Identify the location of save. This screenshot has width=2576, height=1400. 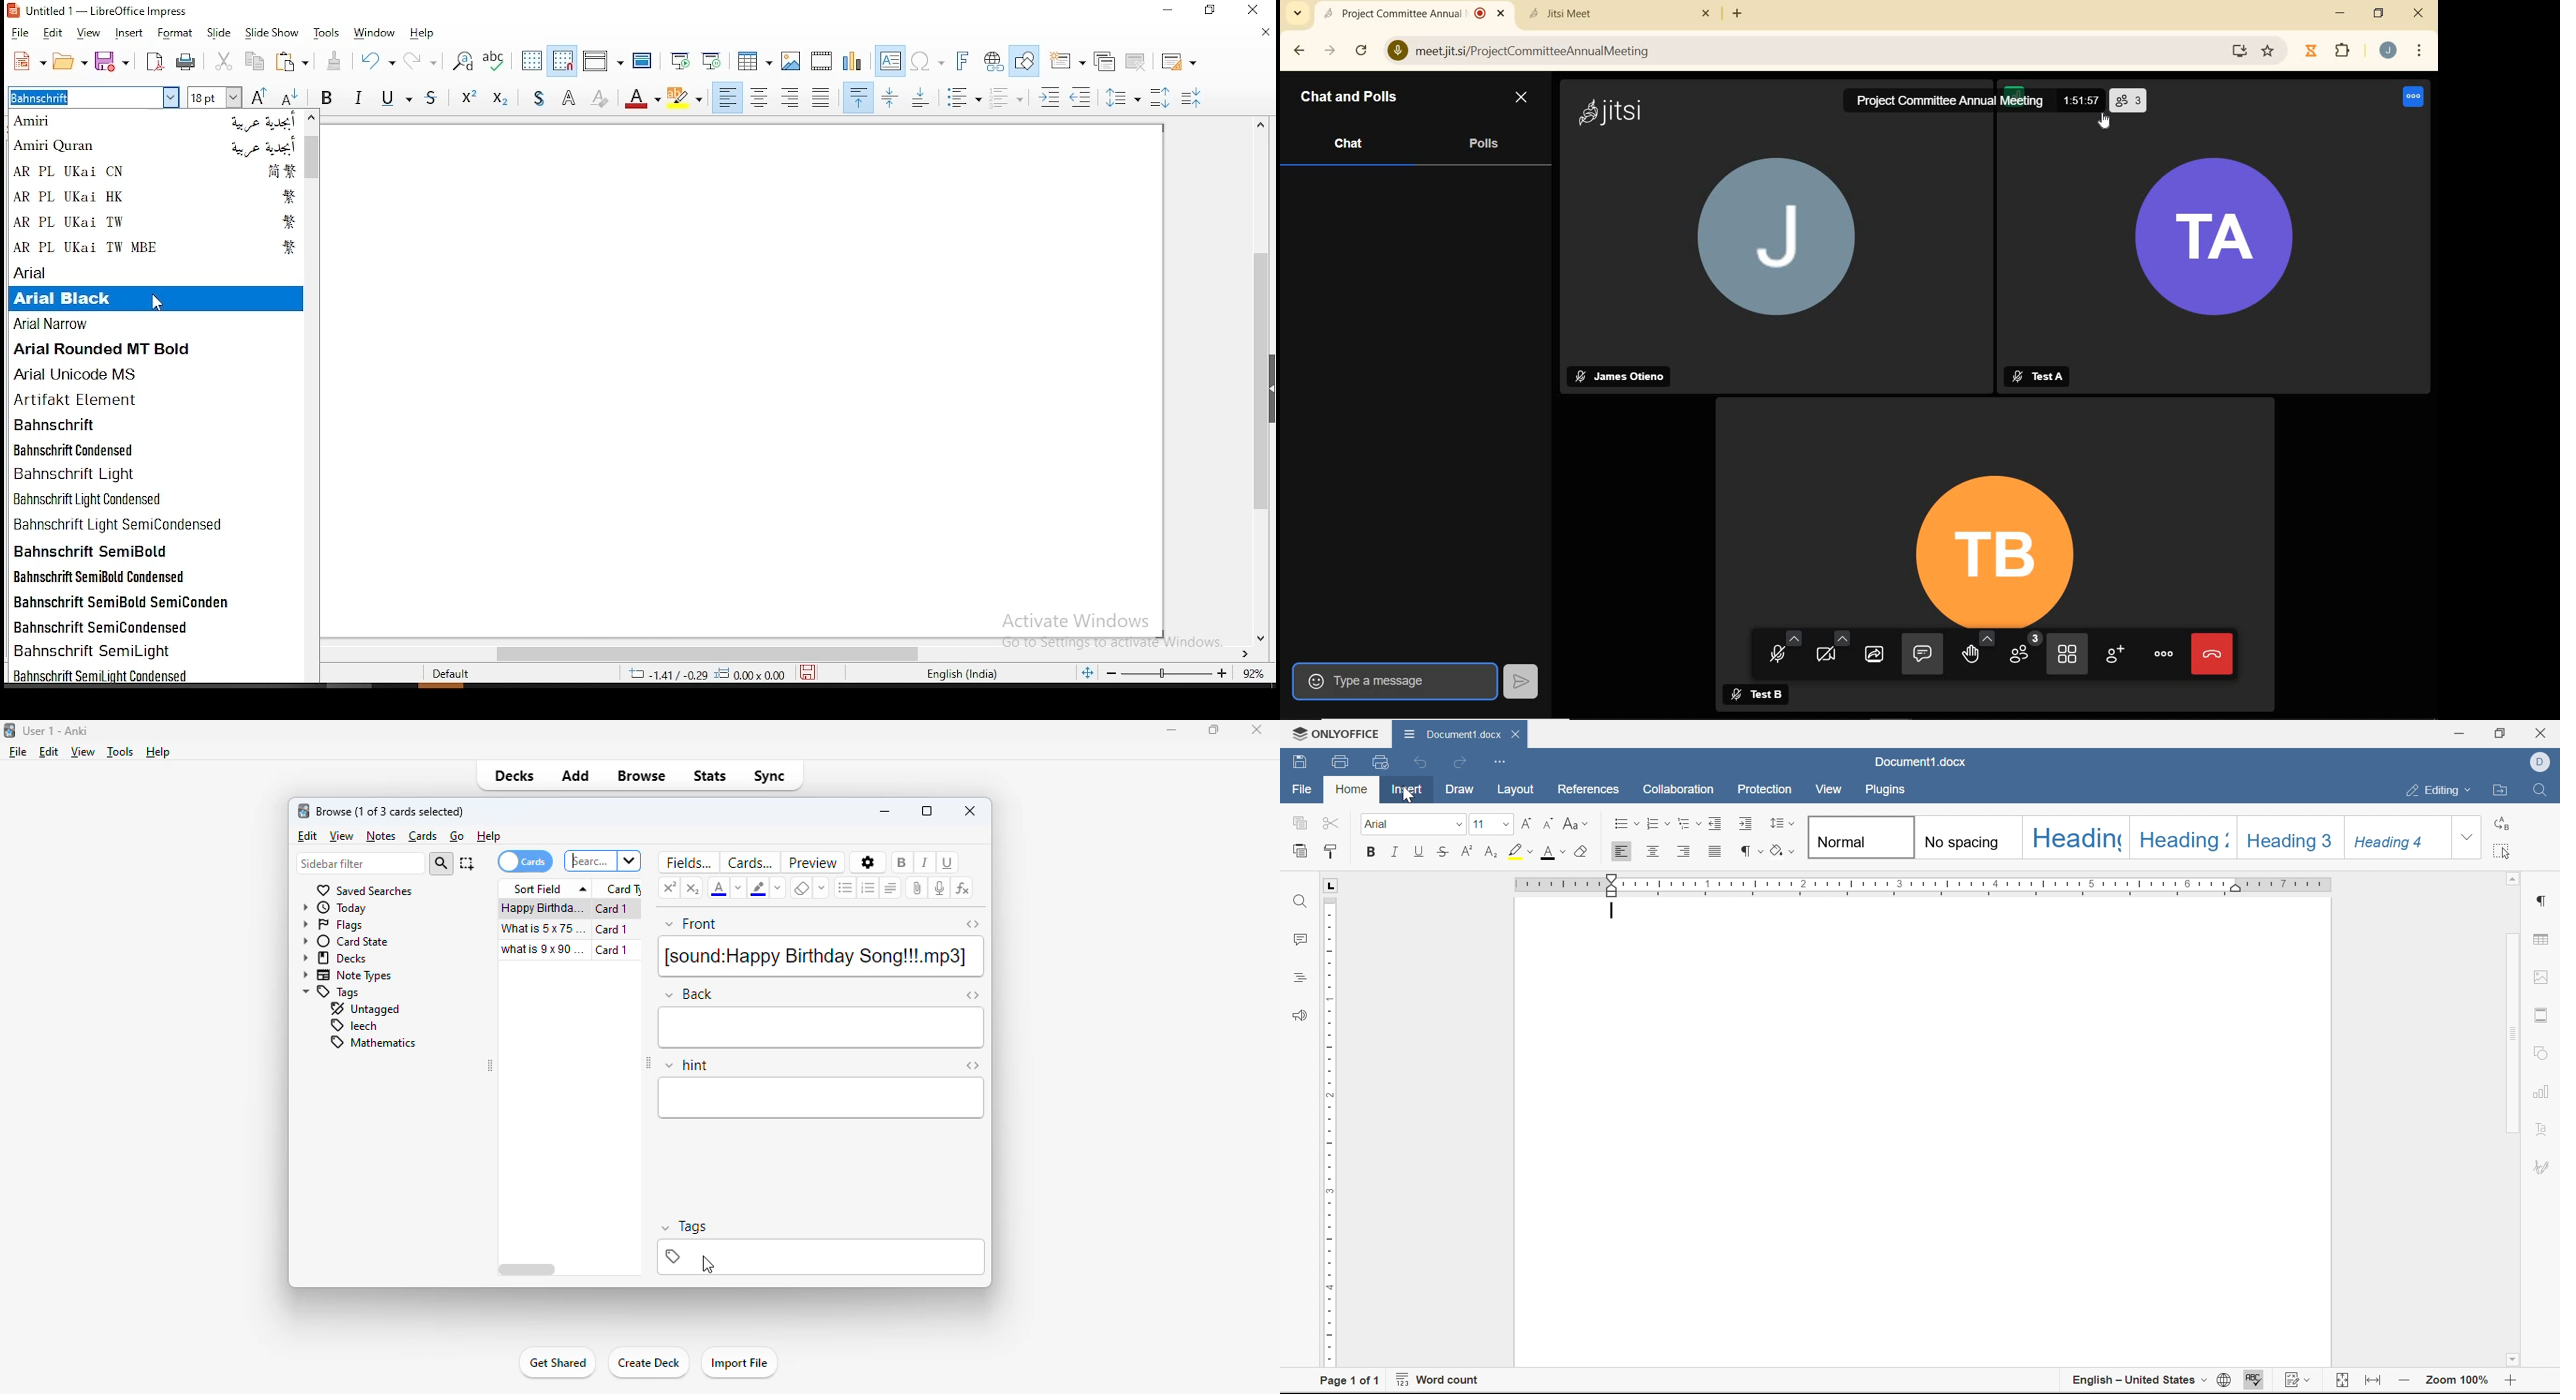
(113, 60).